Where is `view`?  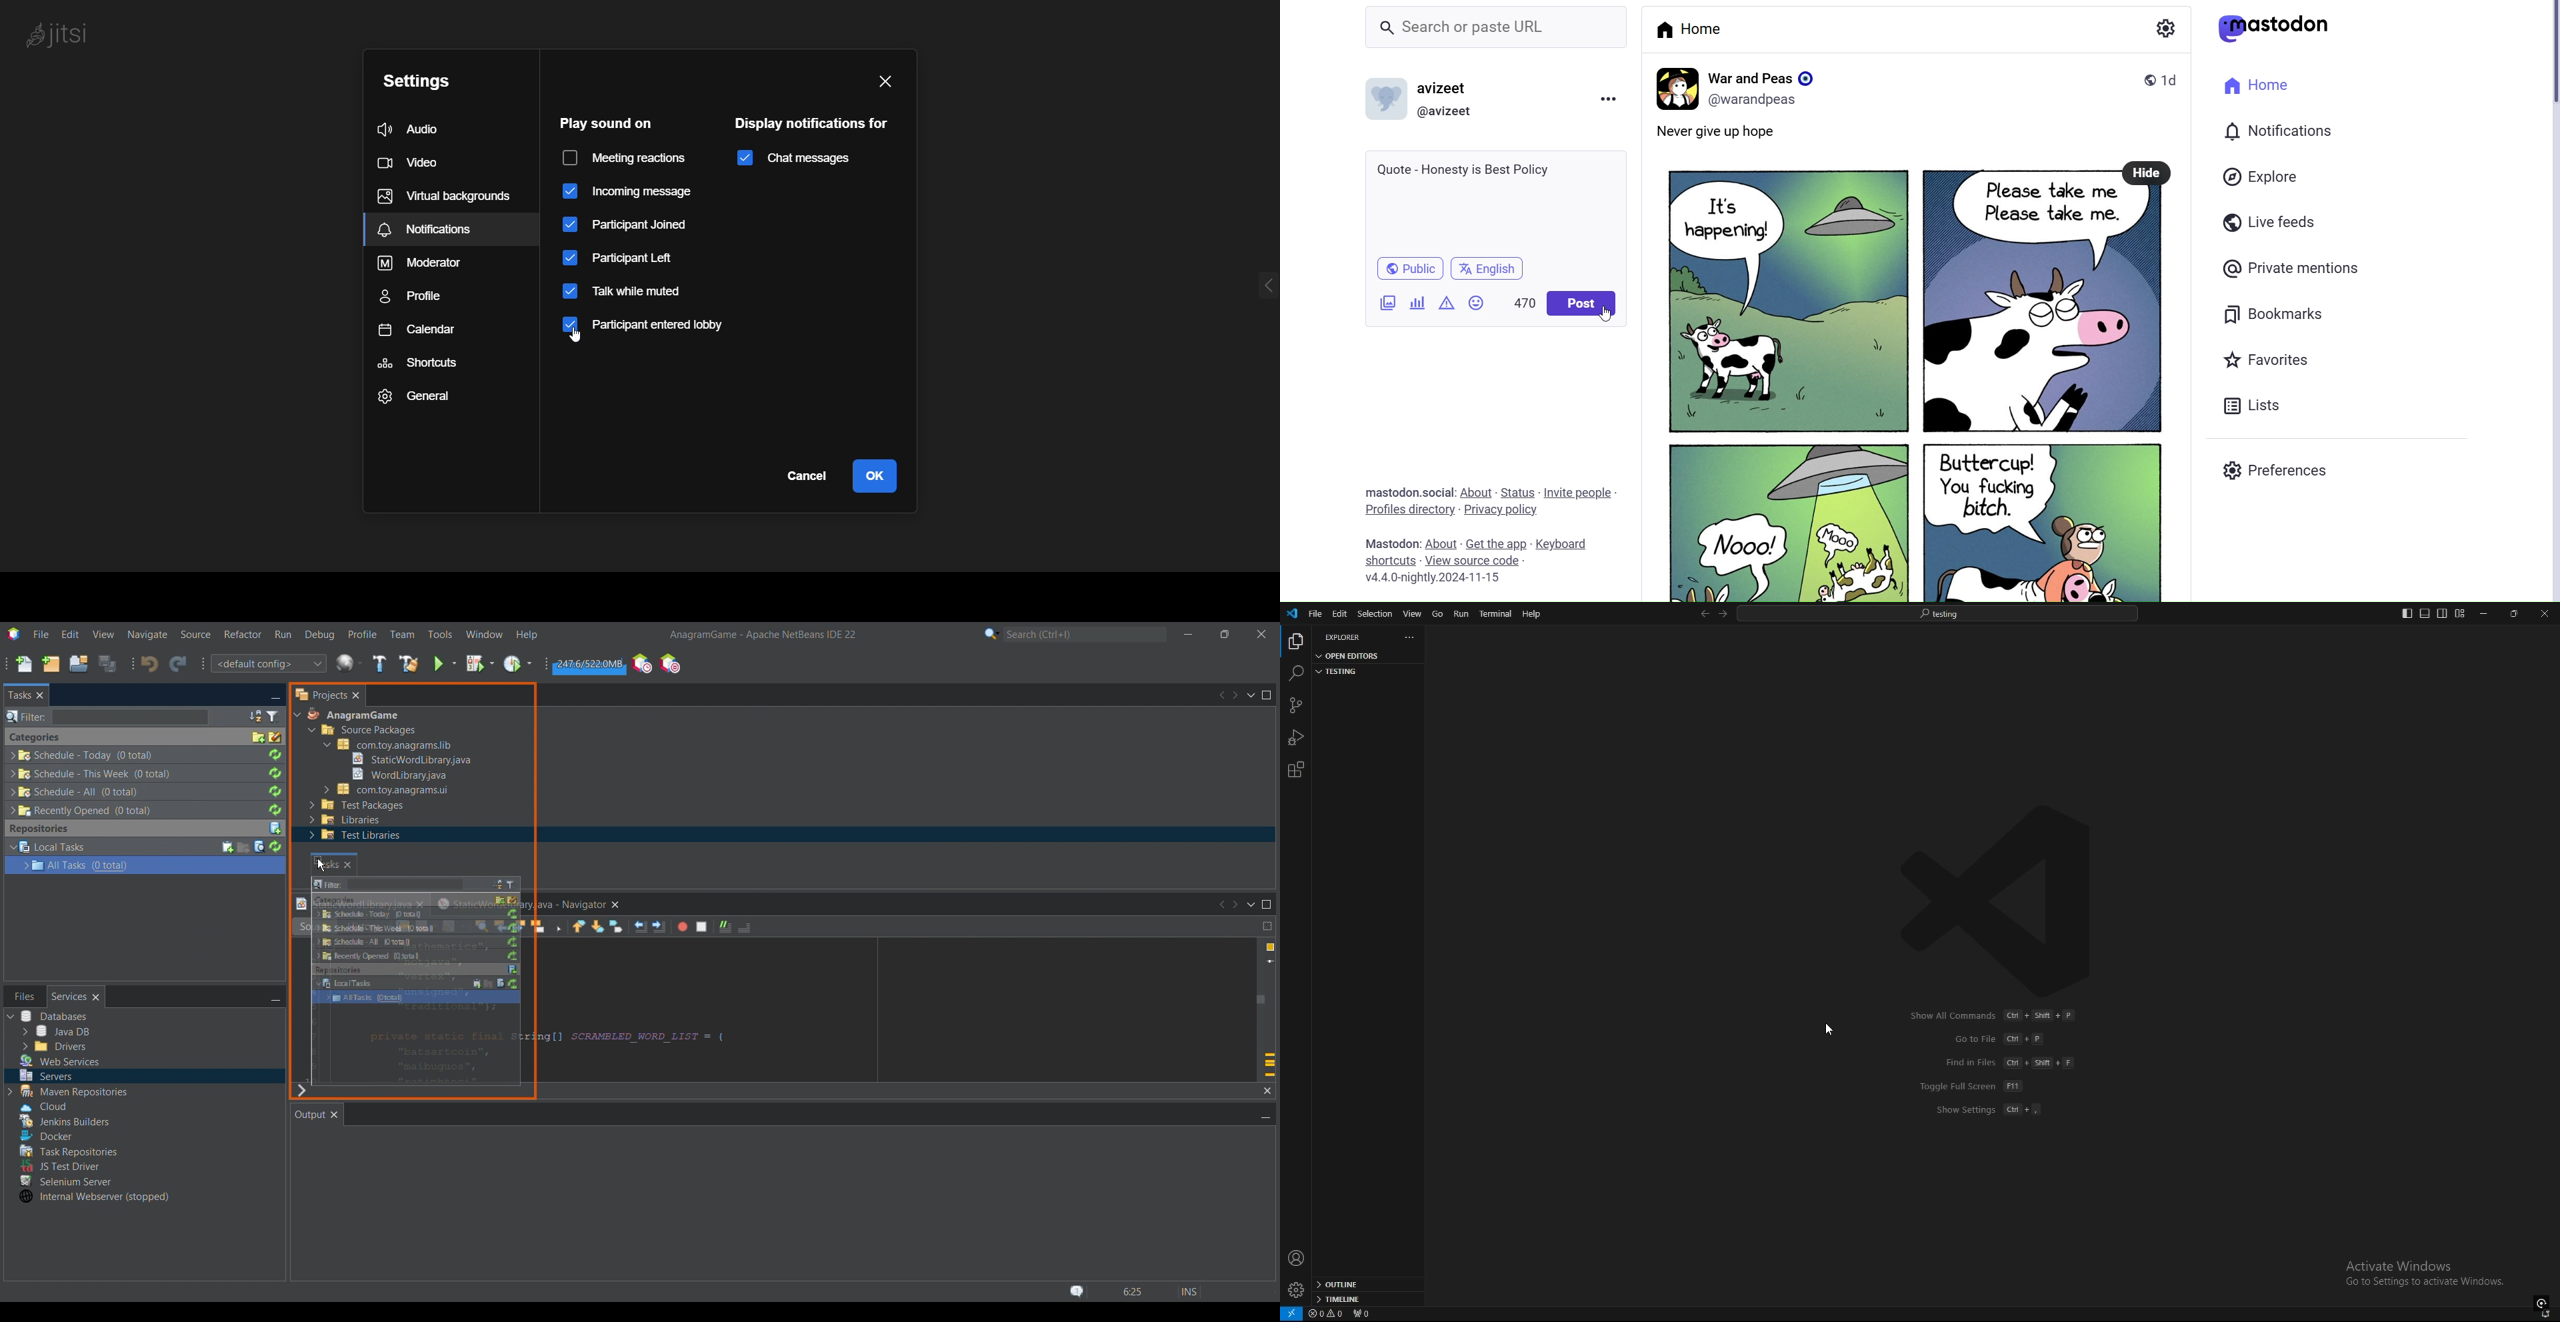 view is located at coordinates (1412, 614).